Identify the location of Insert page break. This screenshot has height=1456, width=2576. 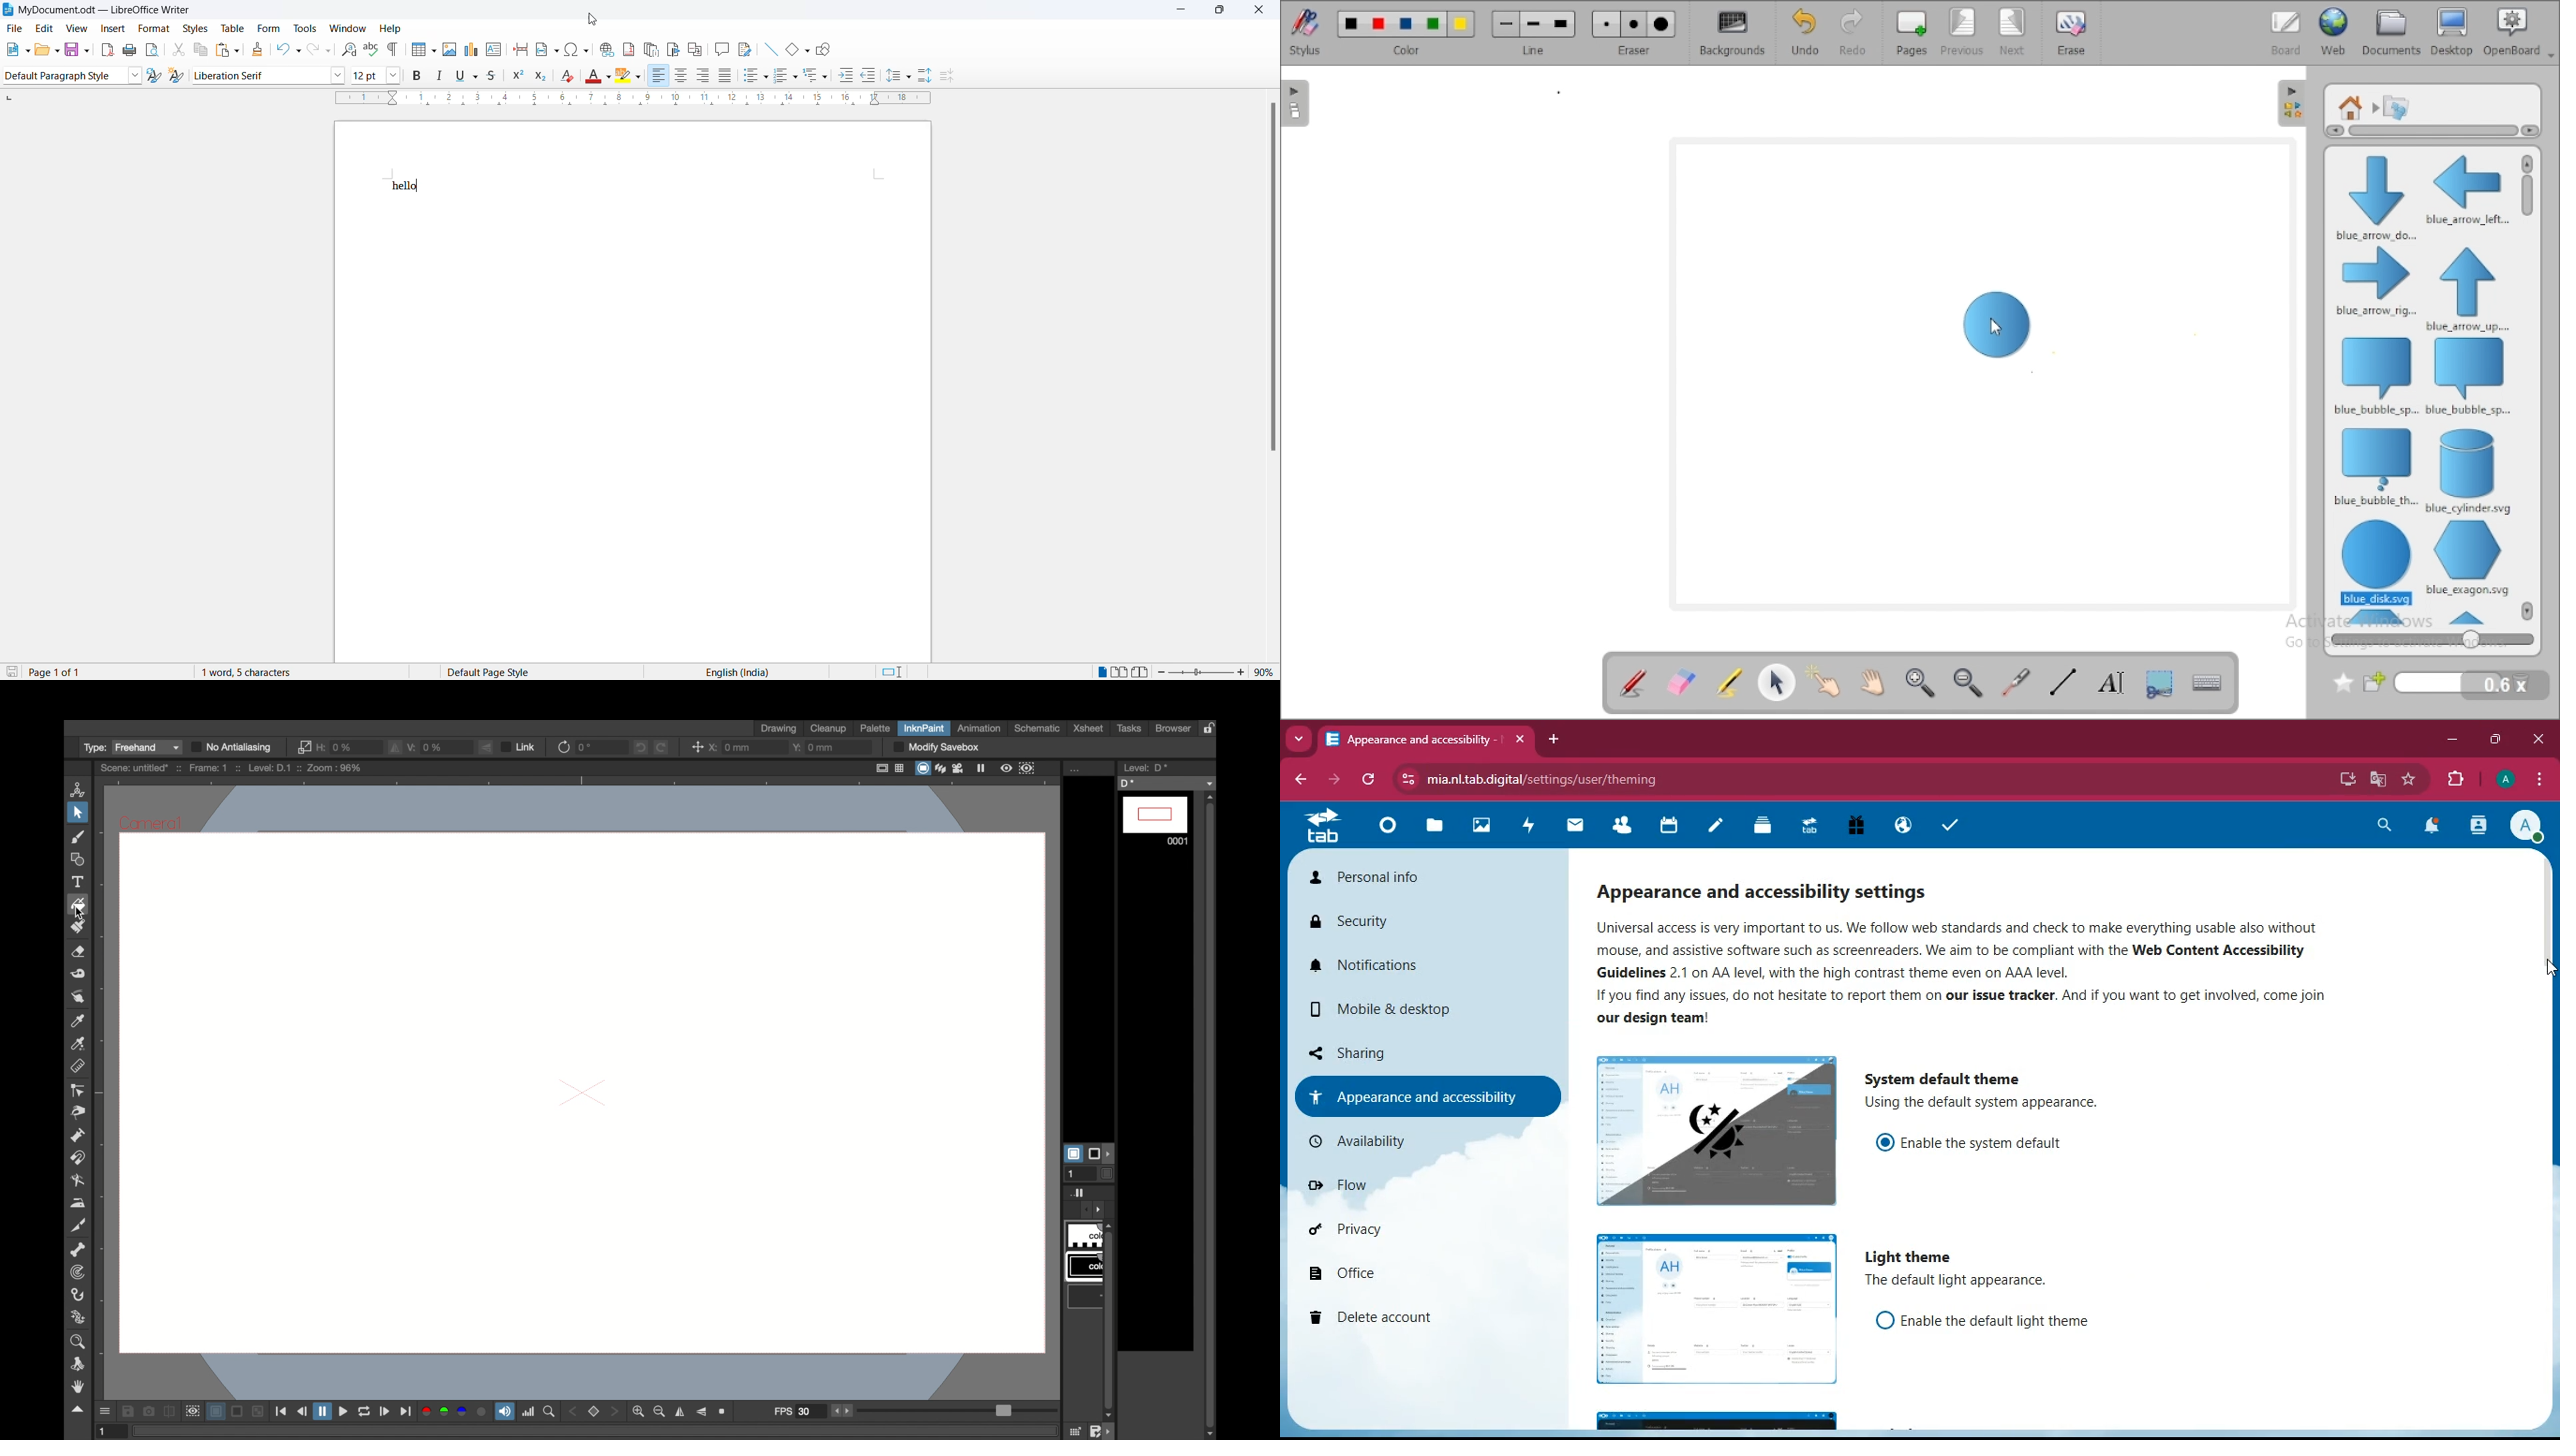
(519, 52).